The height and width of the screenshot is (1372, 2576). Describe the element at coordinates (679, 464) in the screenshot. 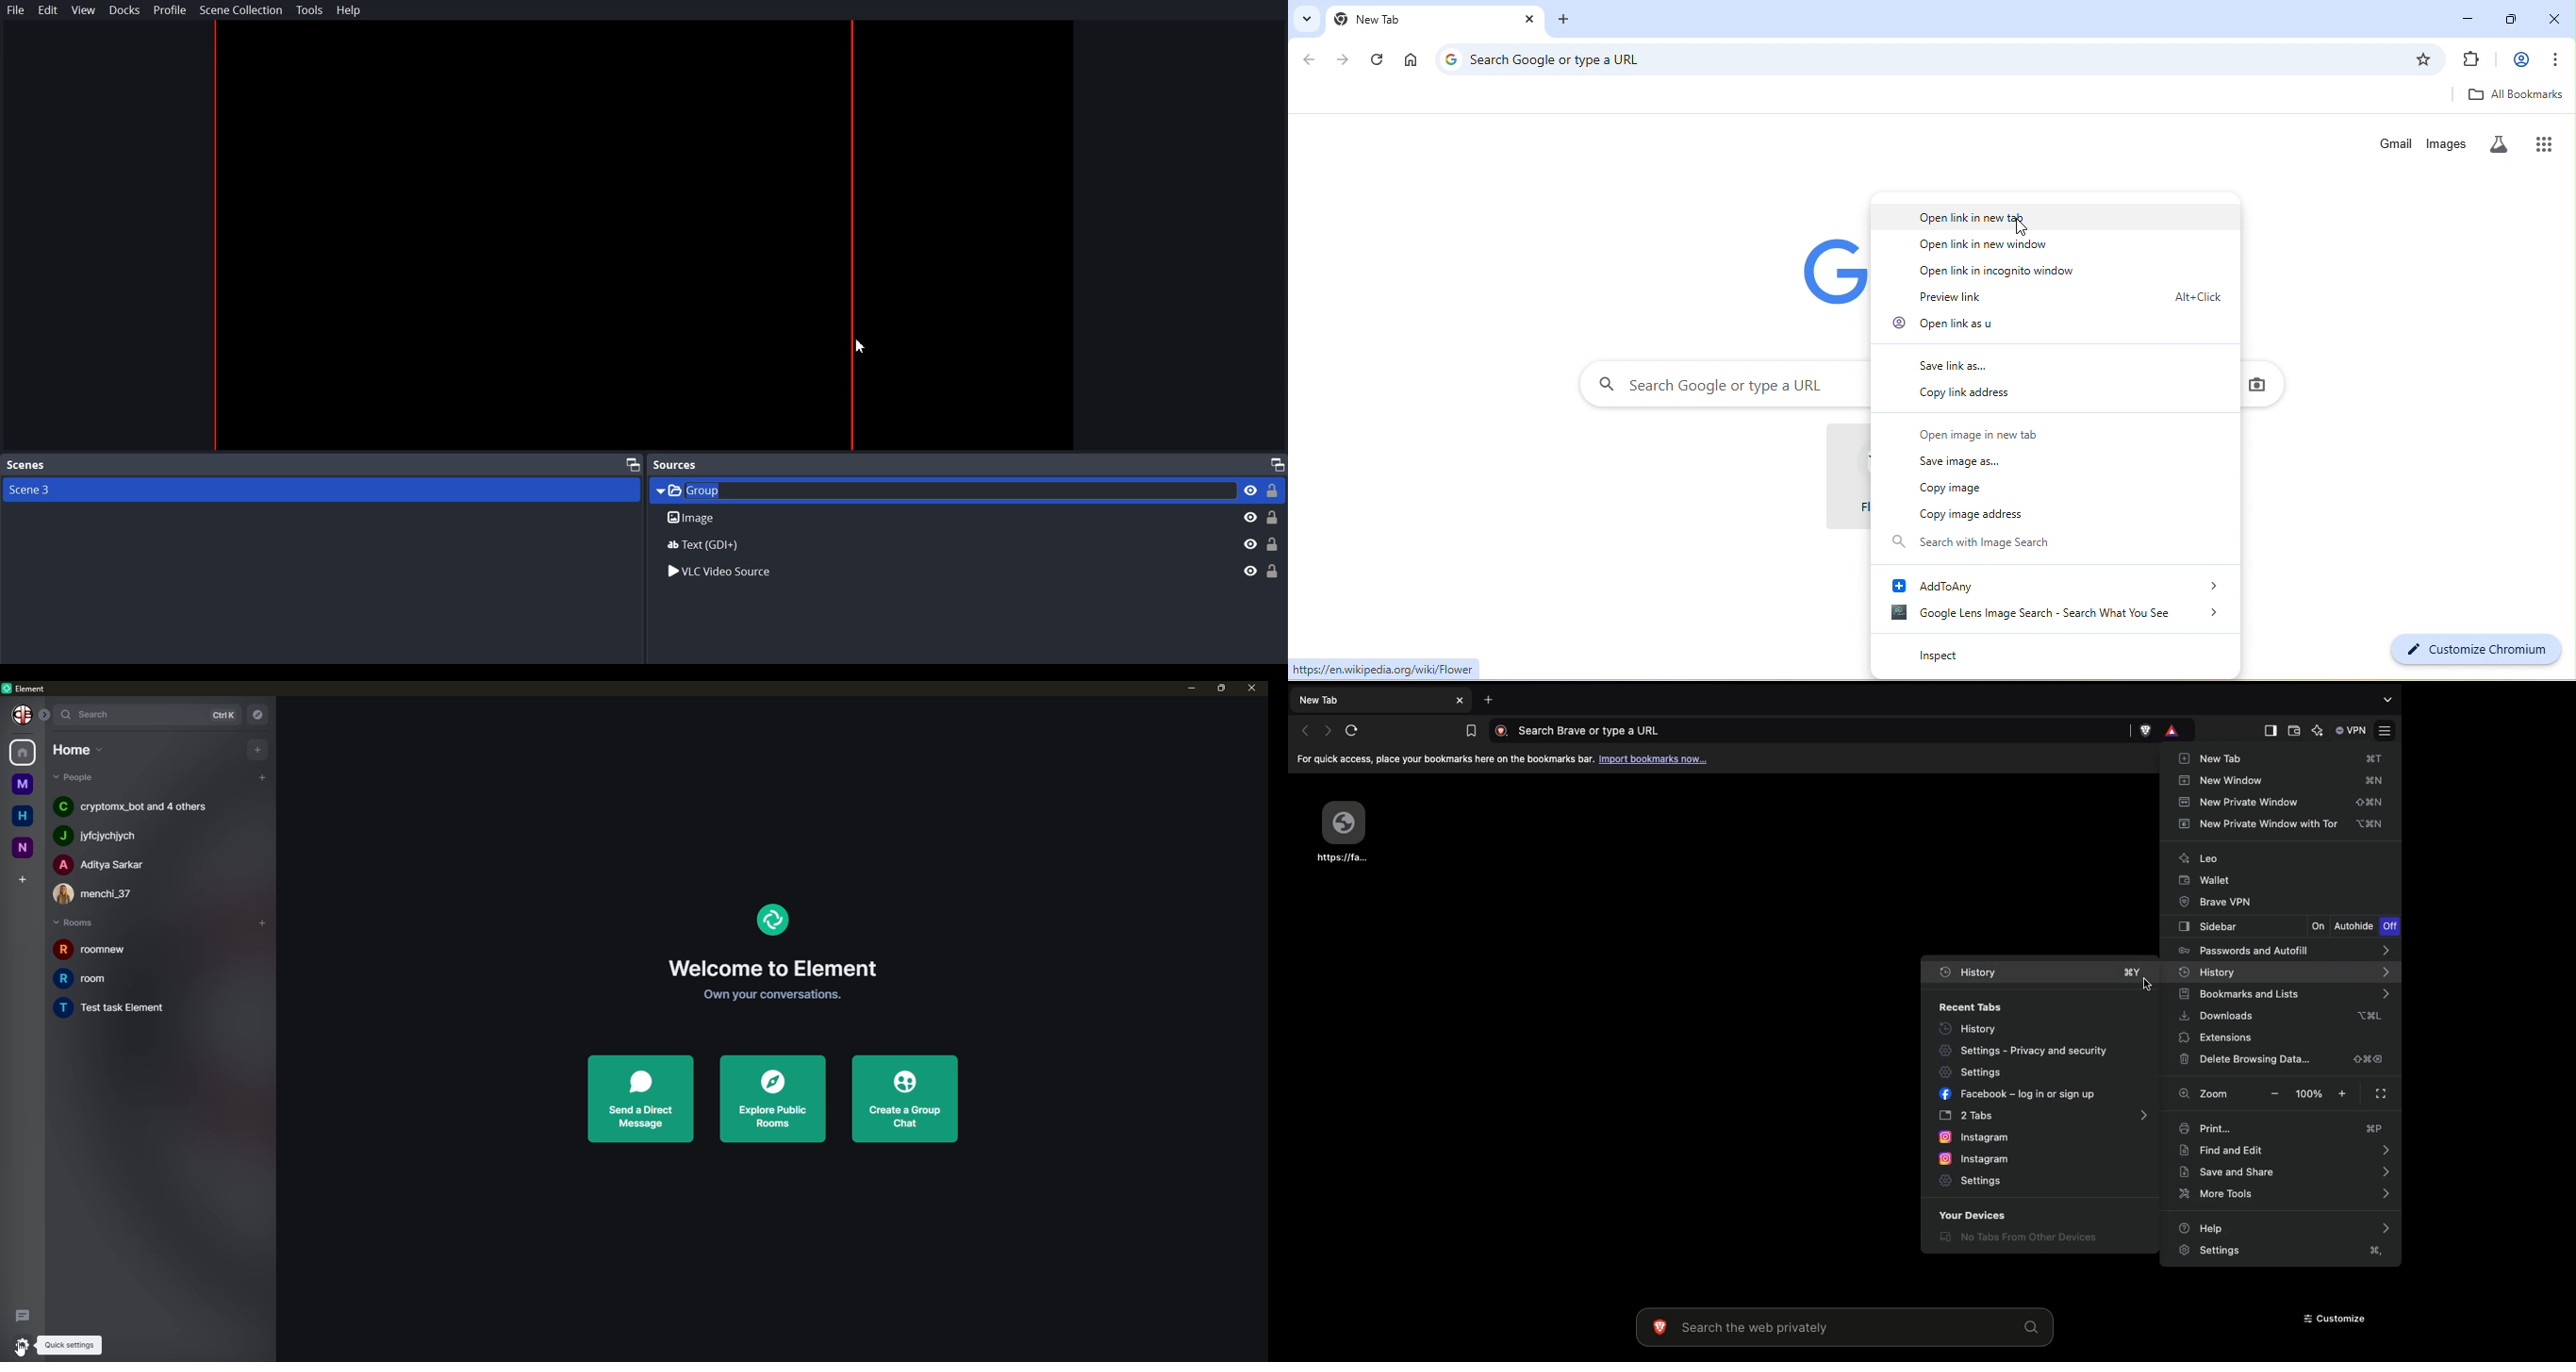

I see `Sources` at that location.